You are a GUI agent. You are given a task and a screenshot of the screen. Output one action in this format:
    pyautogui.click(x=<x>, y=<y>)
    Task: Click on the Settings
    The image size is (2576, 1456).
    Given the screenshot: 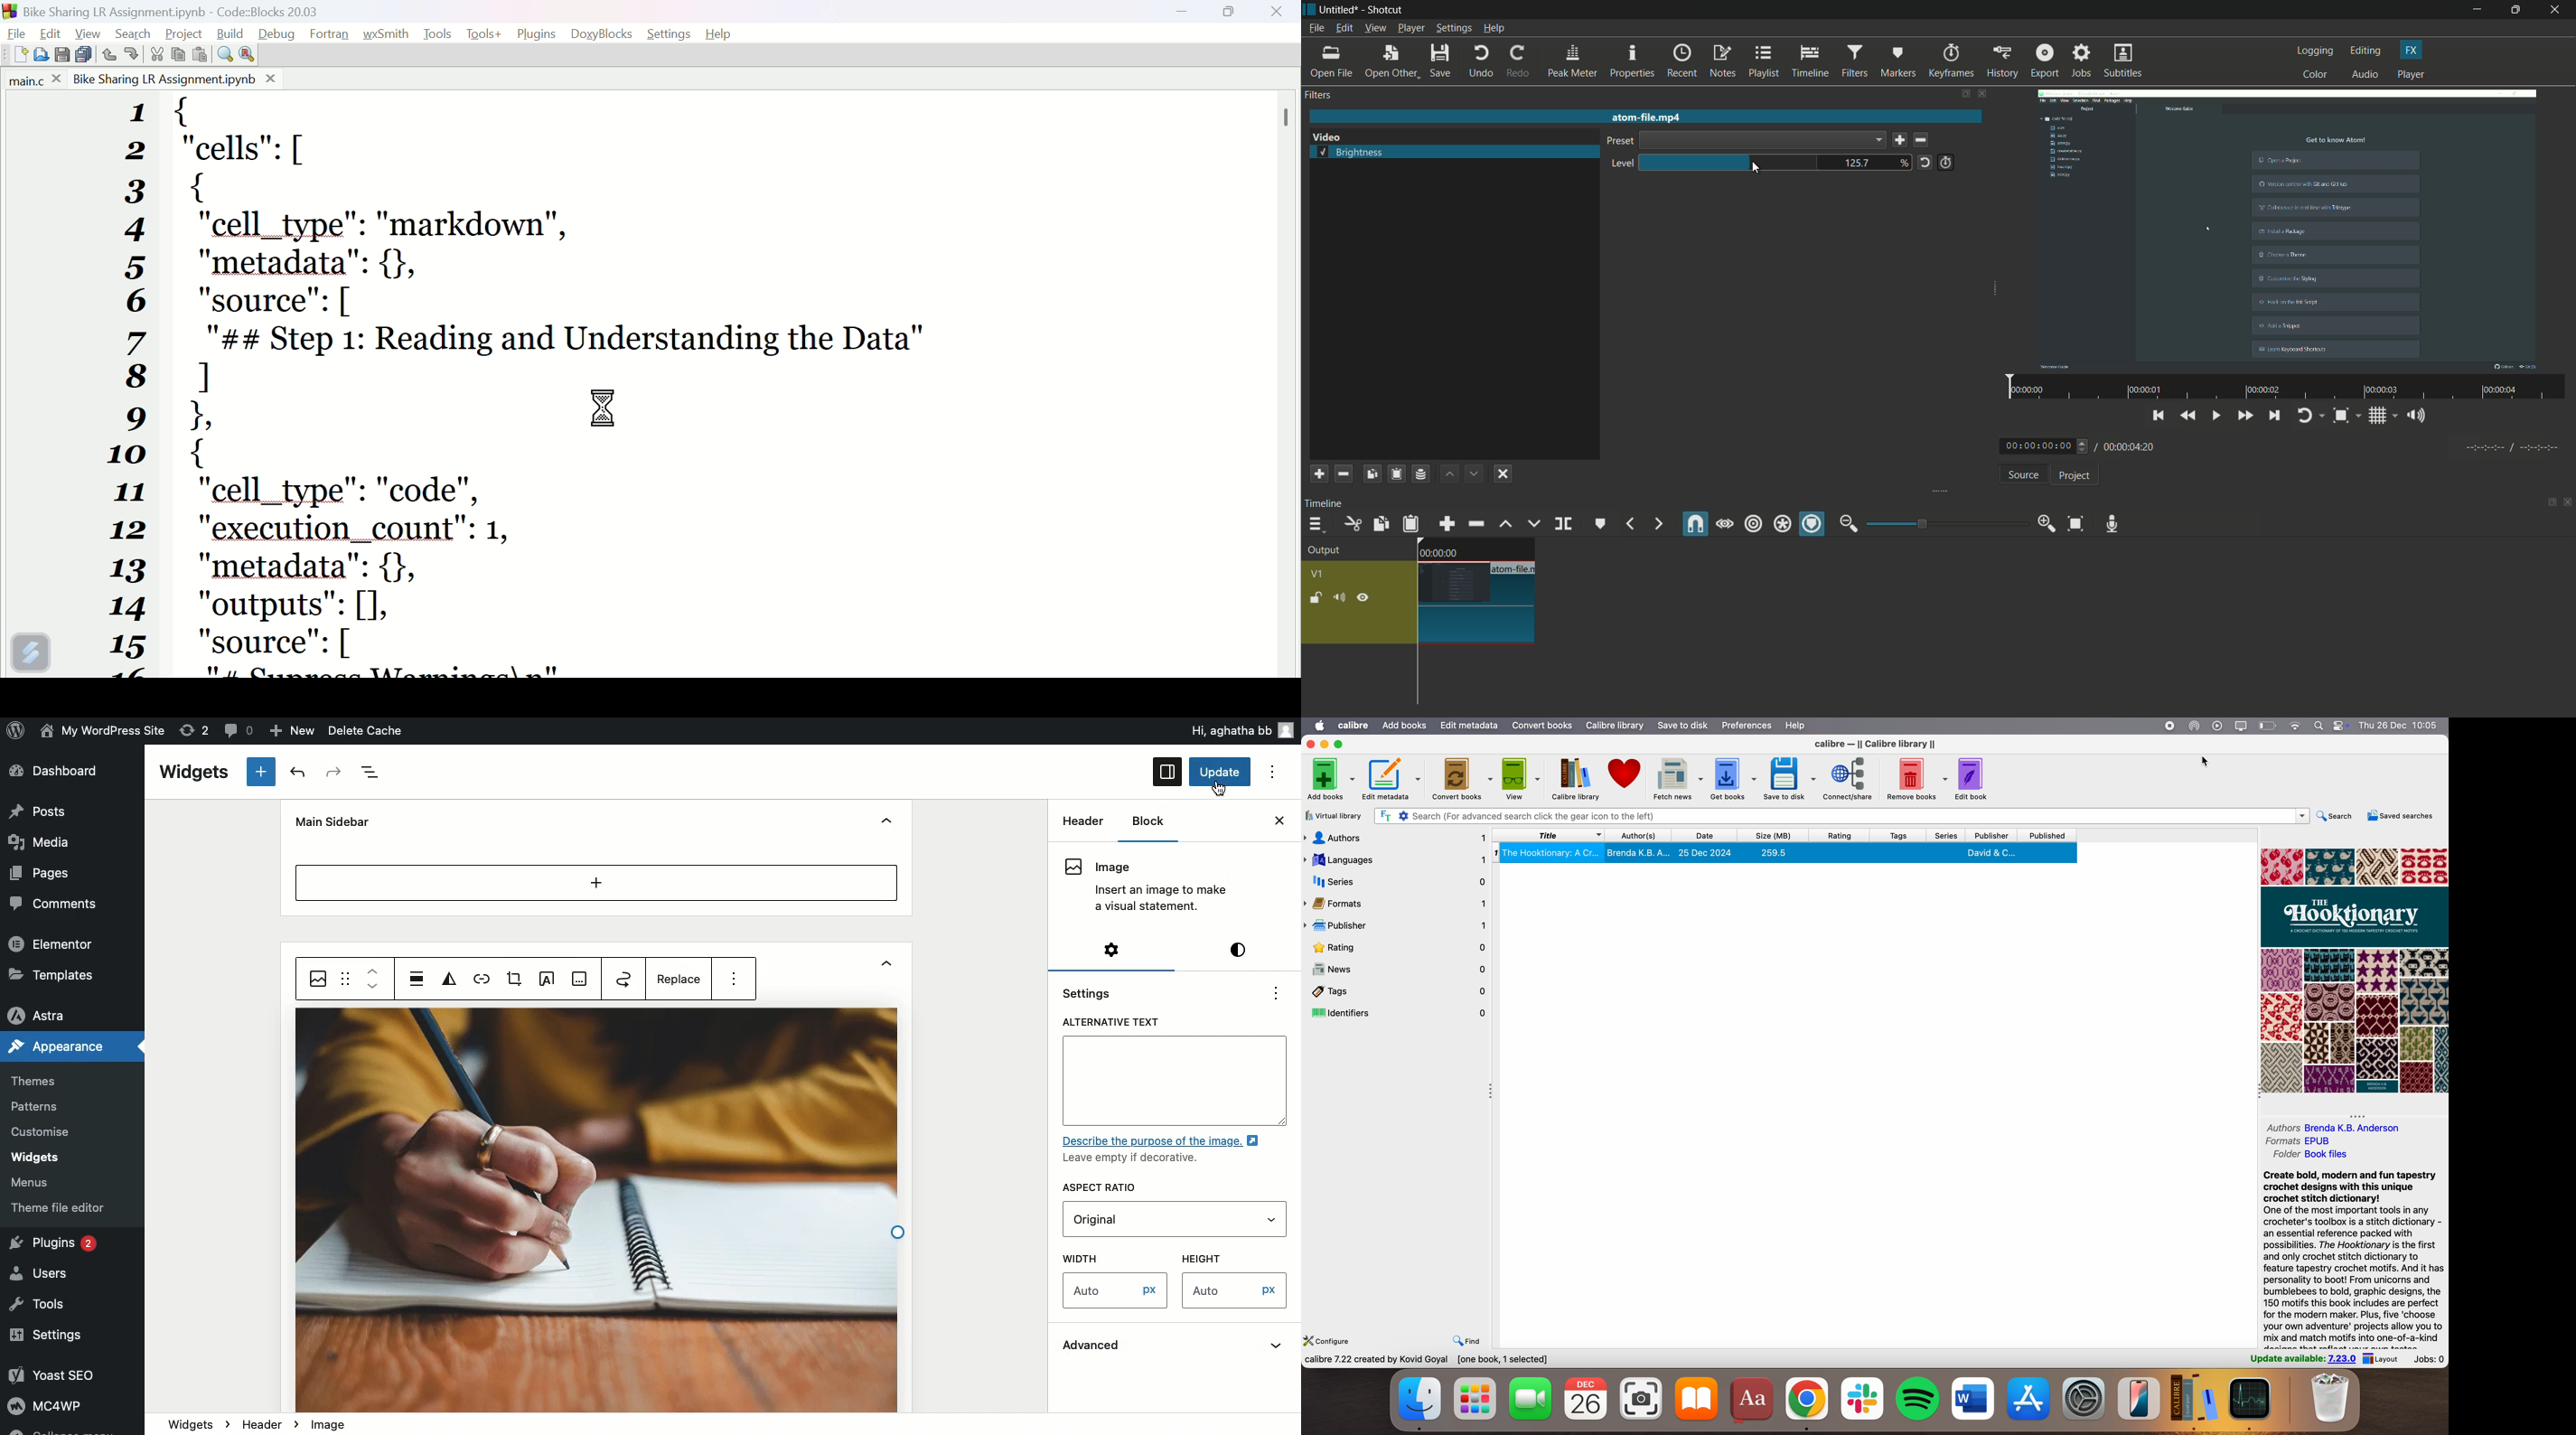 What is the action you would take?
    pyautogui.click(x=1092, y=992)
    